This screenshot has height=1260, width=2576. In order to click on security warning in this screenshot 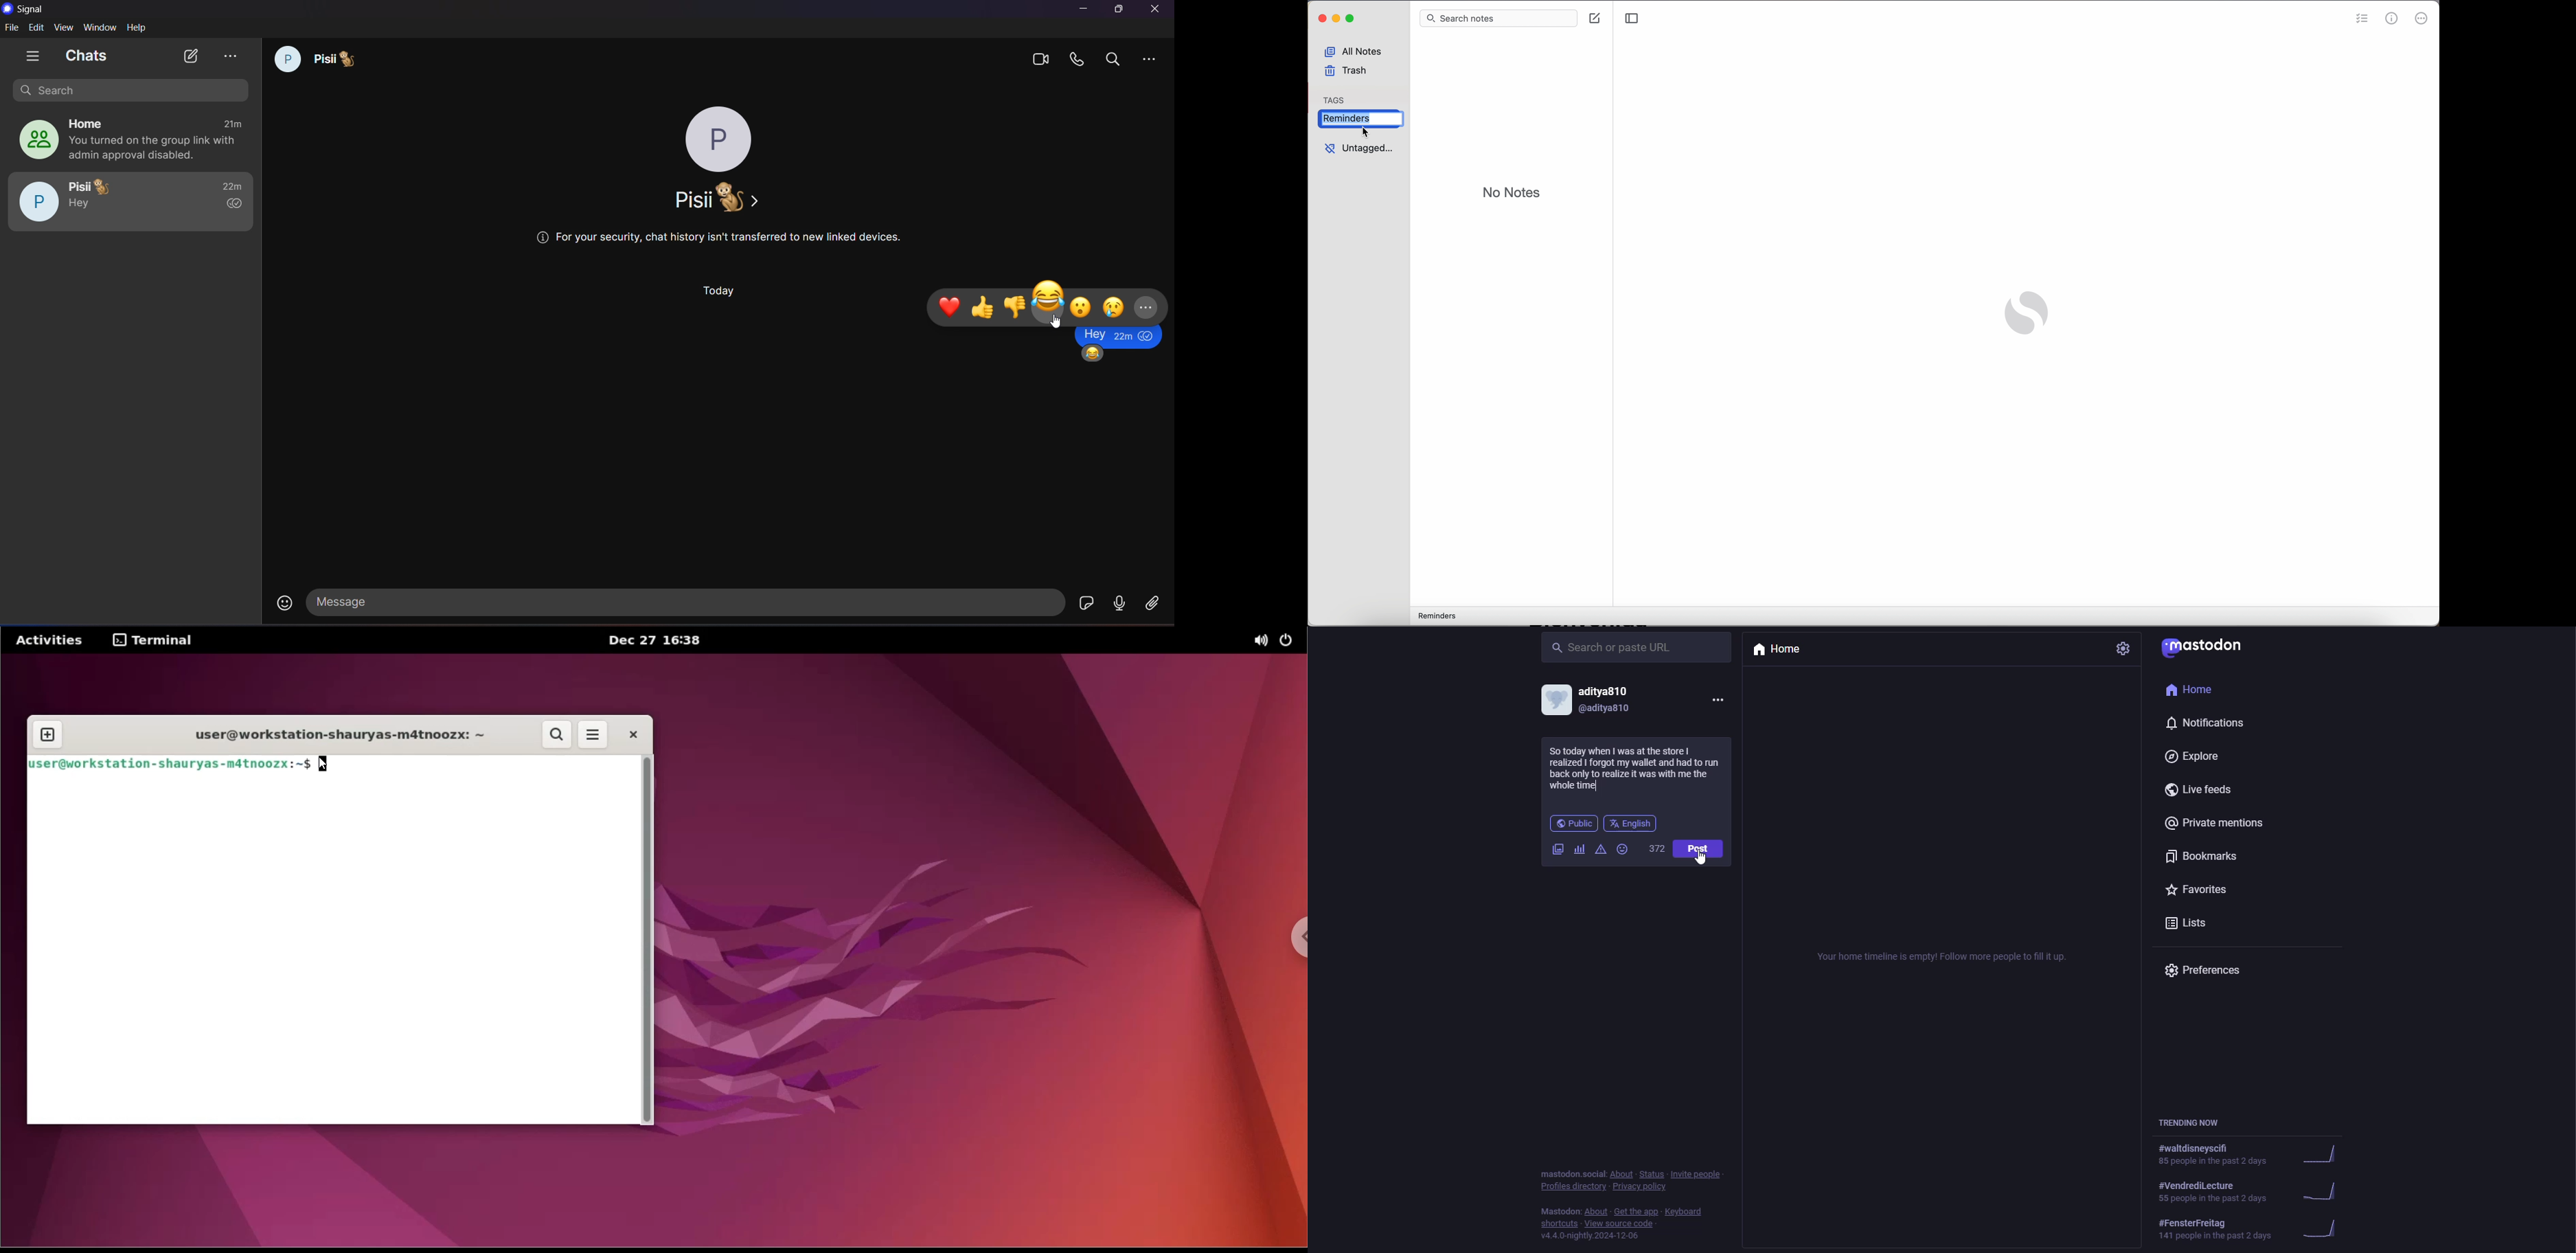, I will do `click(717, 241)`.